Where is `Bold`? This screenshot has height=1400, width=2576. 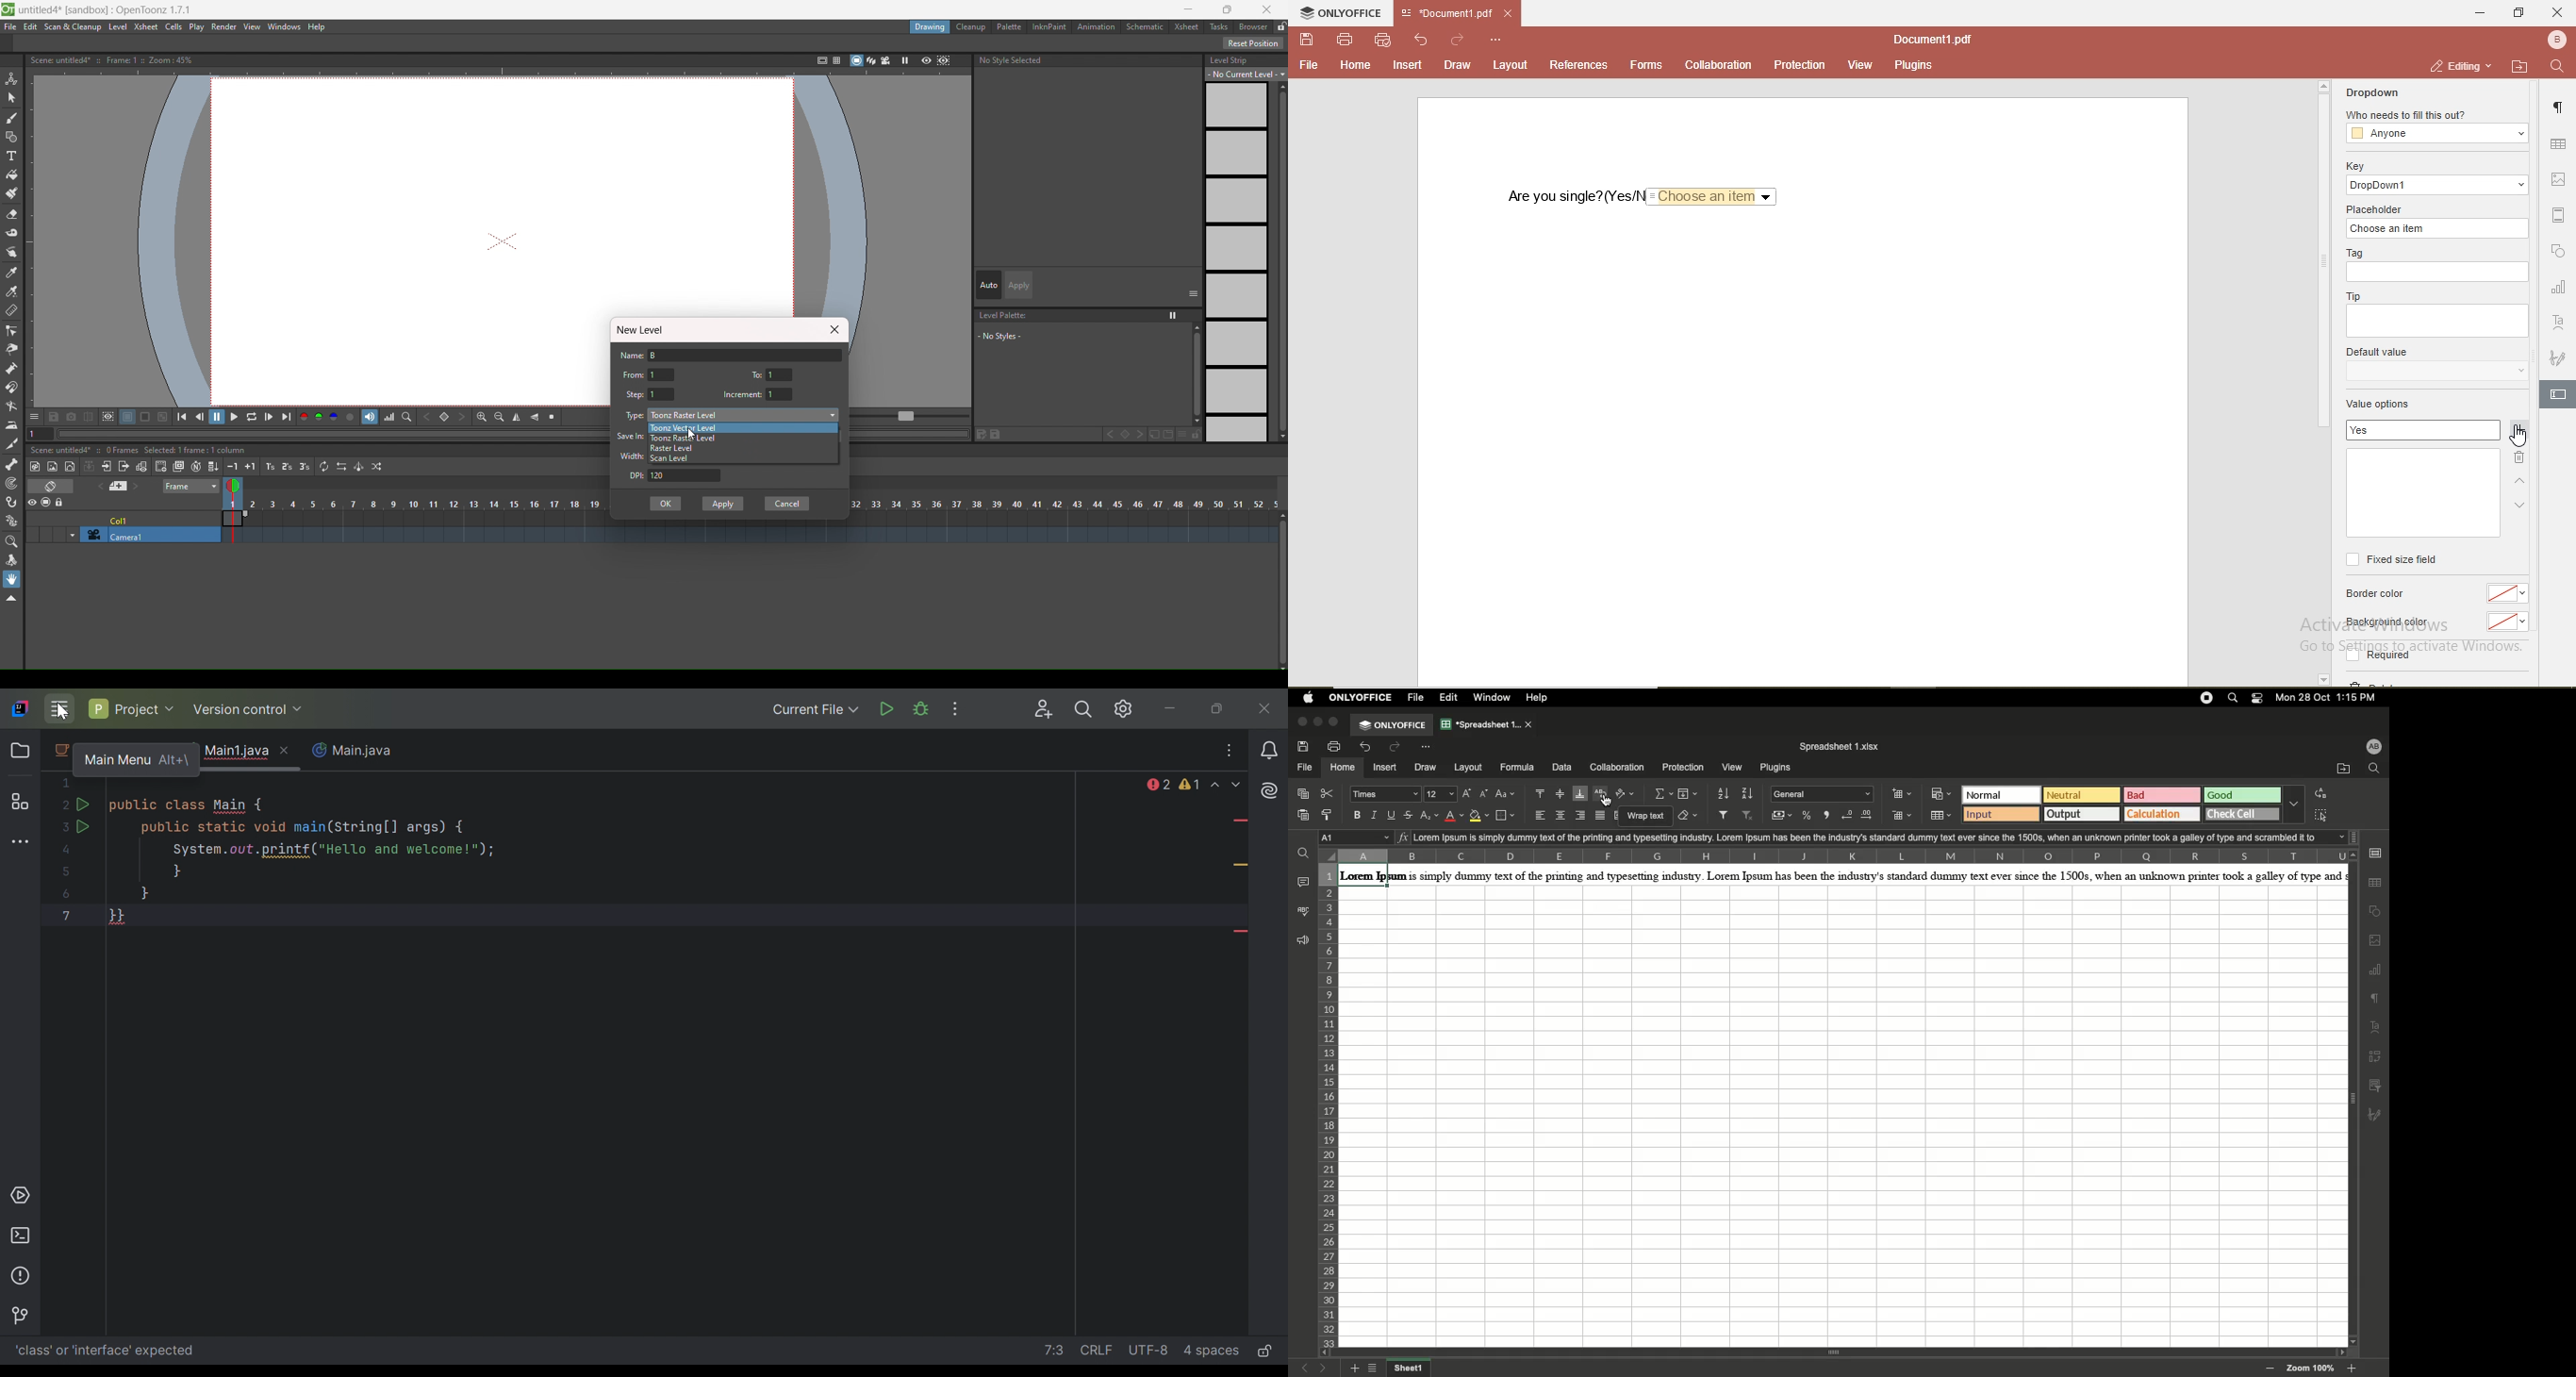 Bold is located at coordinates (1358, 815).